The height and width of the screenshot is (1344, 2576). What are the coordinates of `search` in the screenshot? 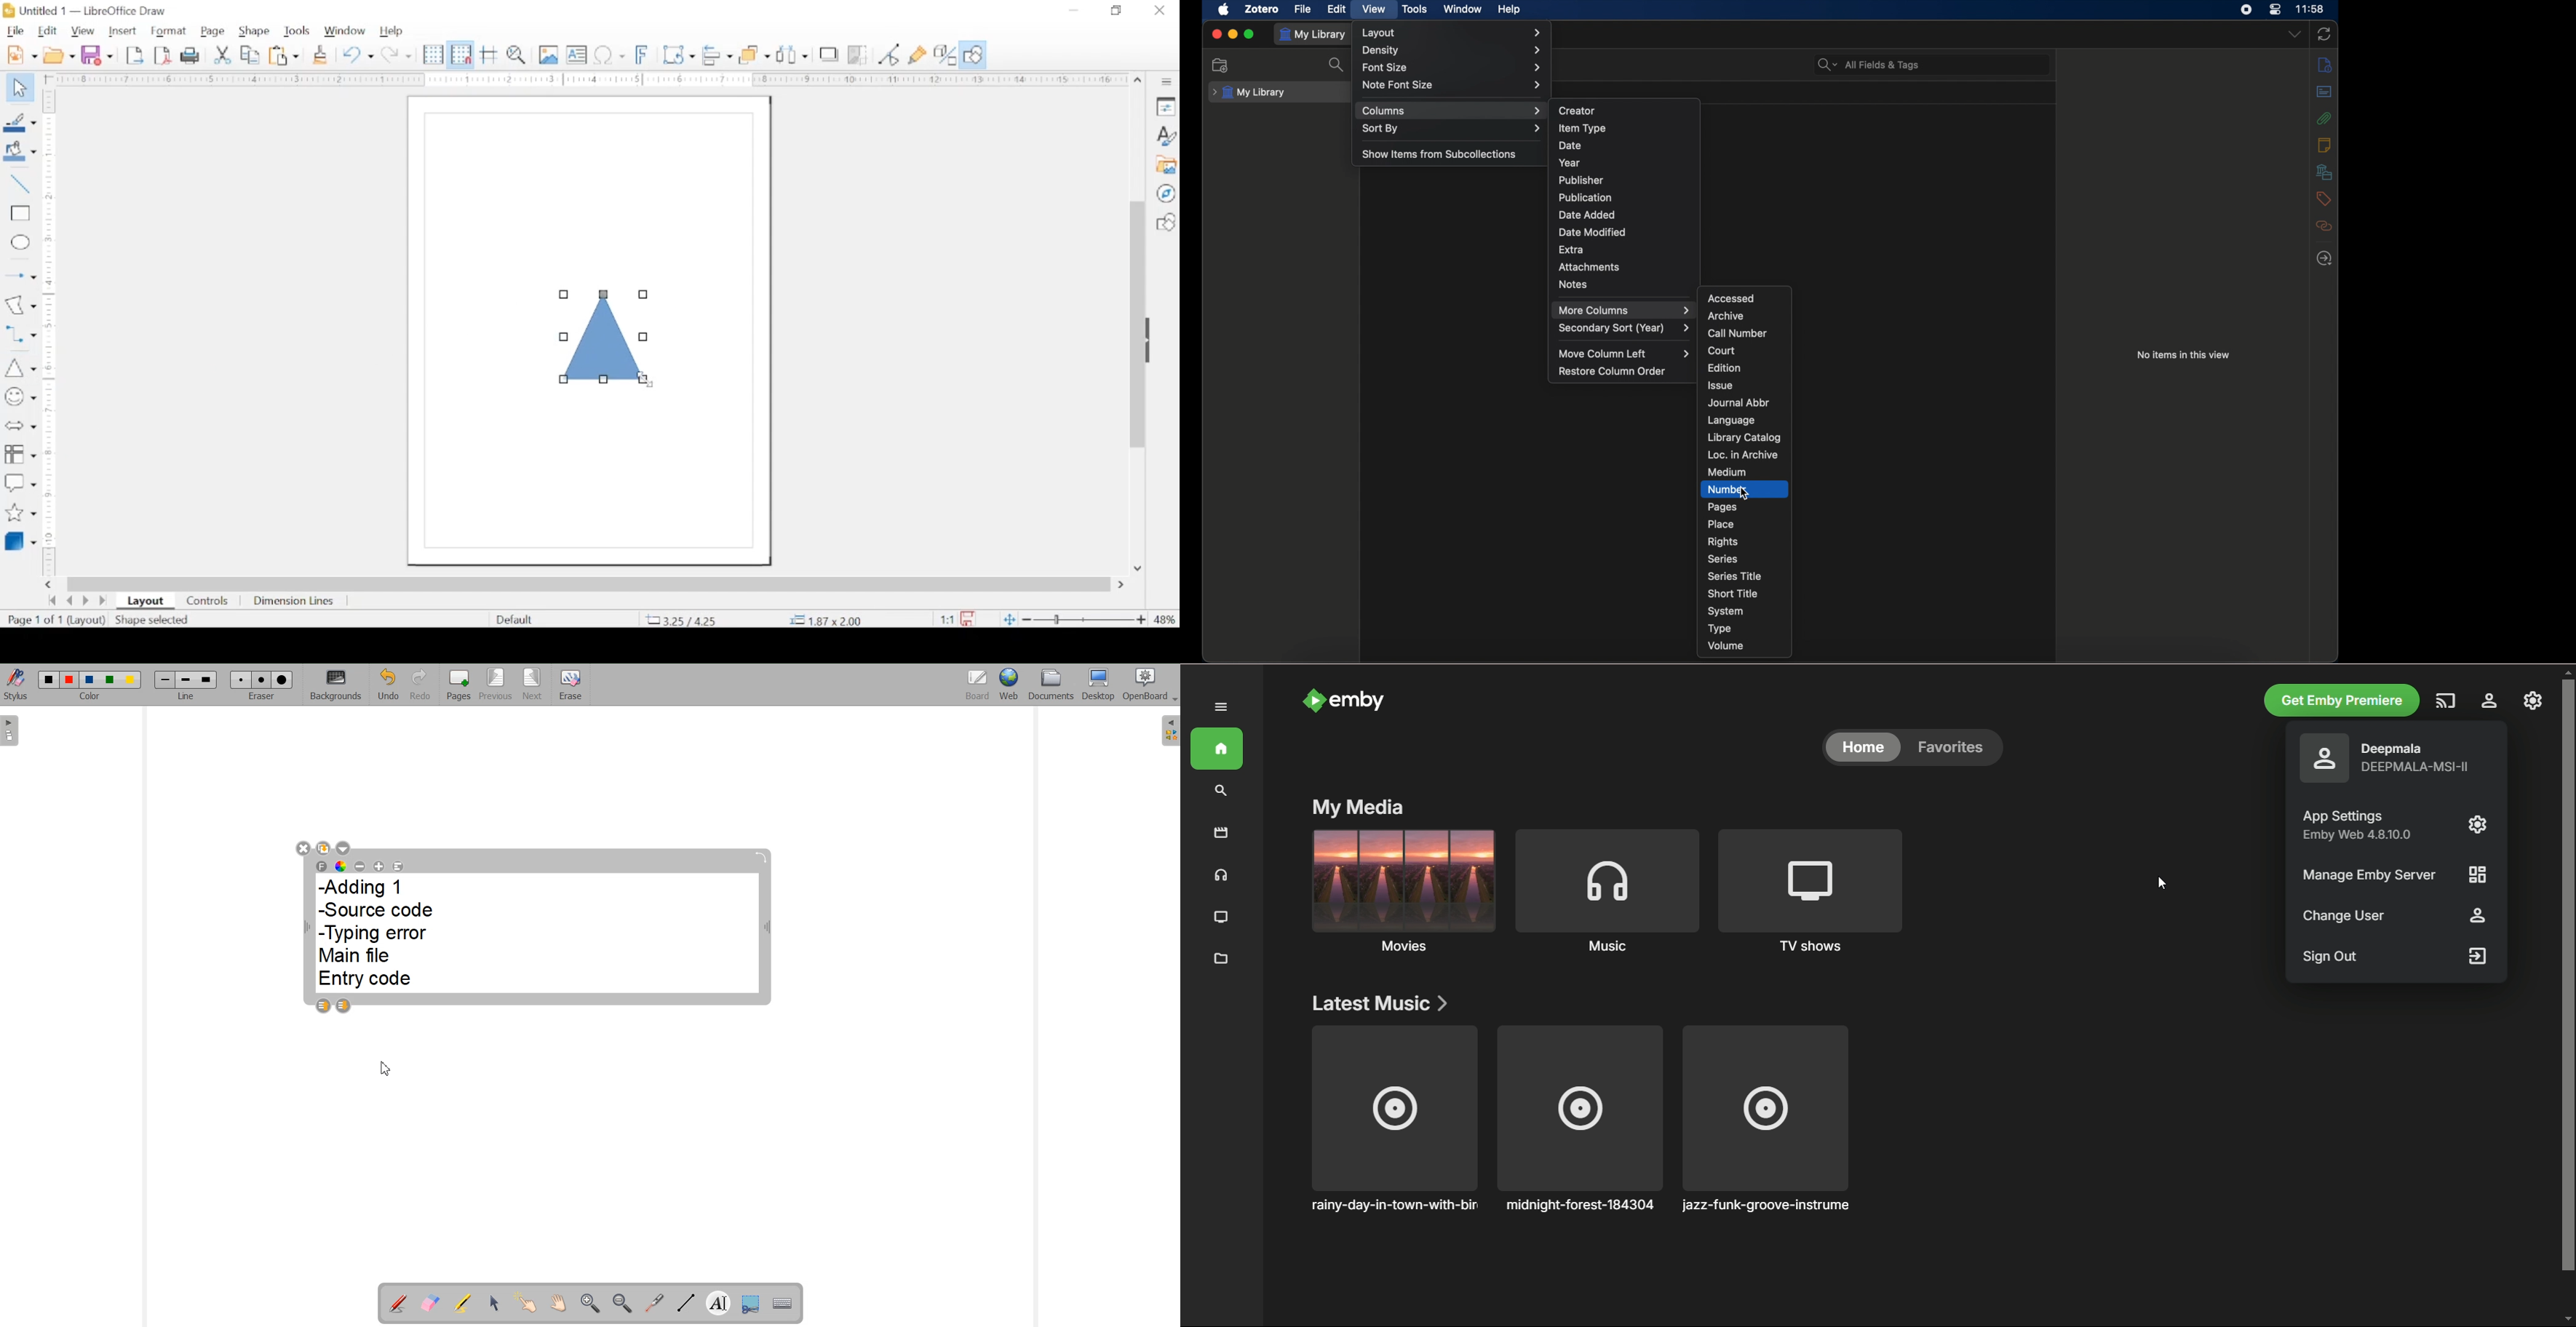 It's located at (1339, 65).